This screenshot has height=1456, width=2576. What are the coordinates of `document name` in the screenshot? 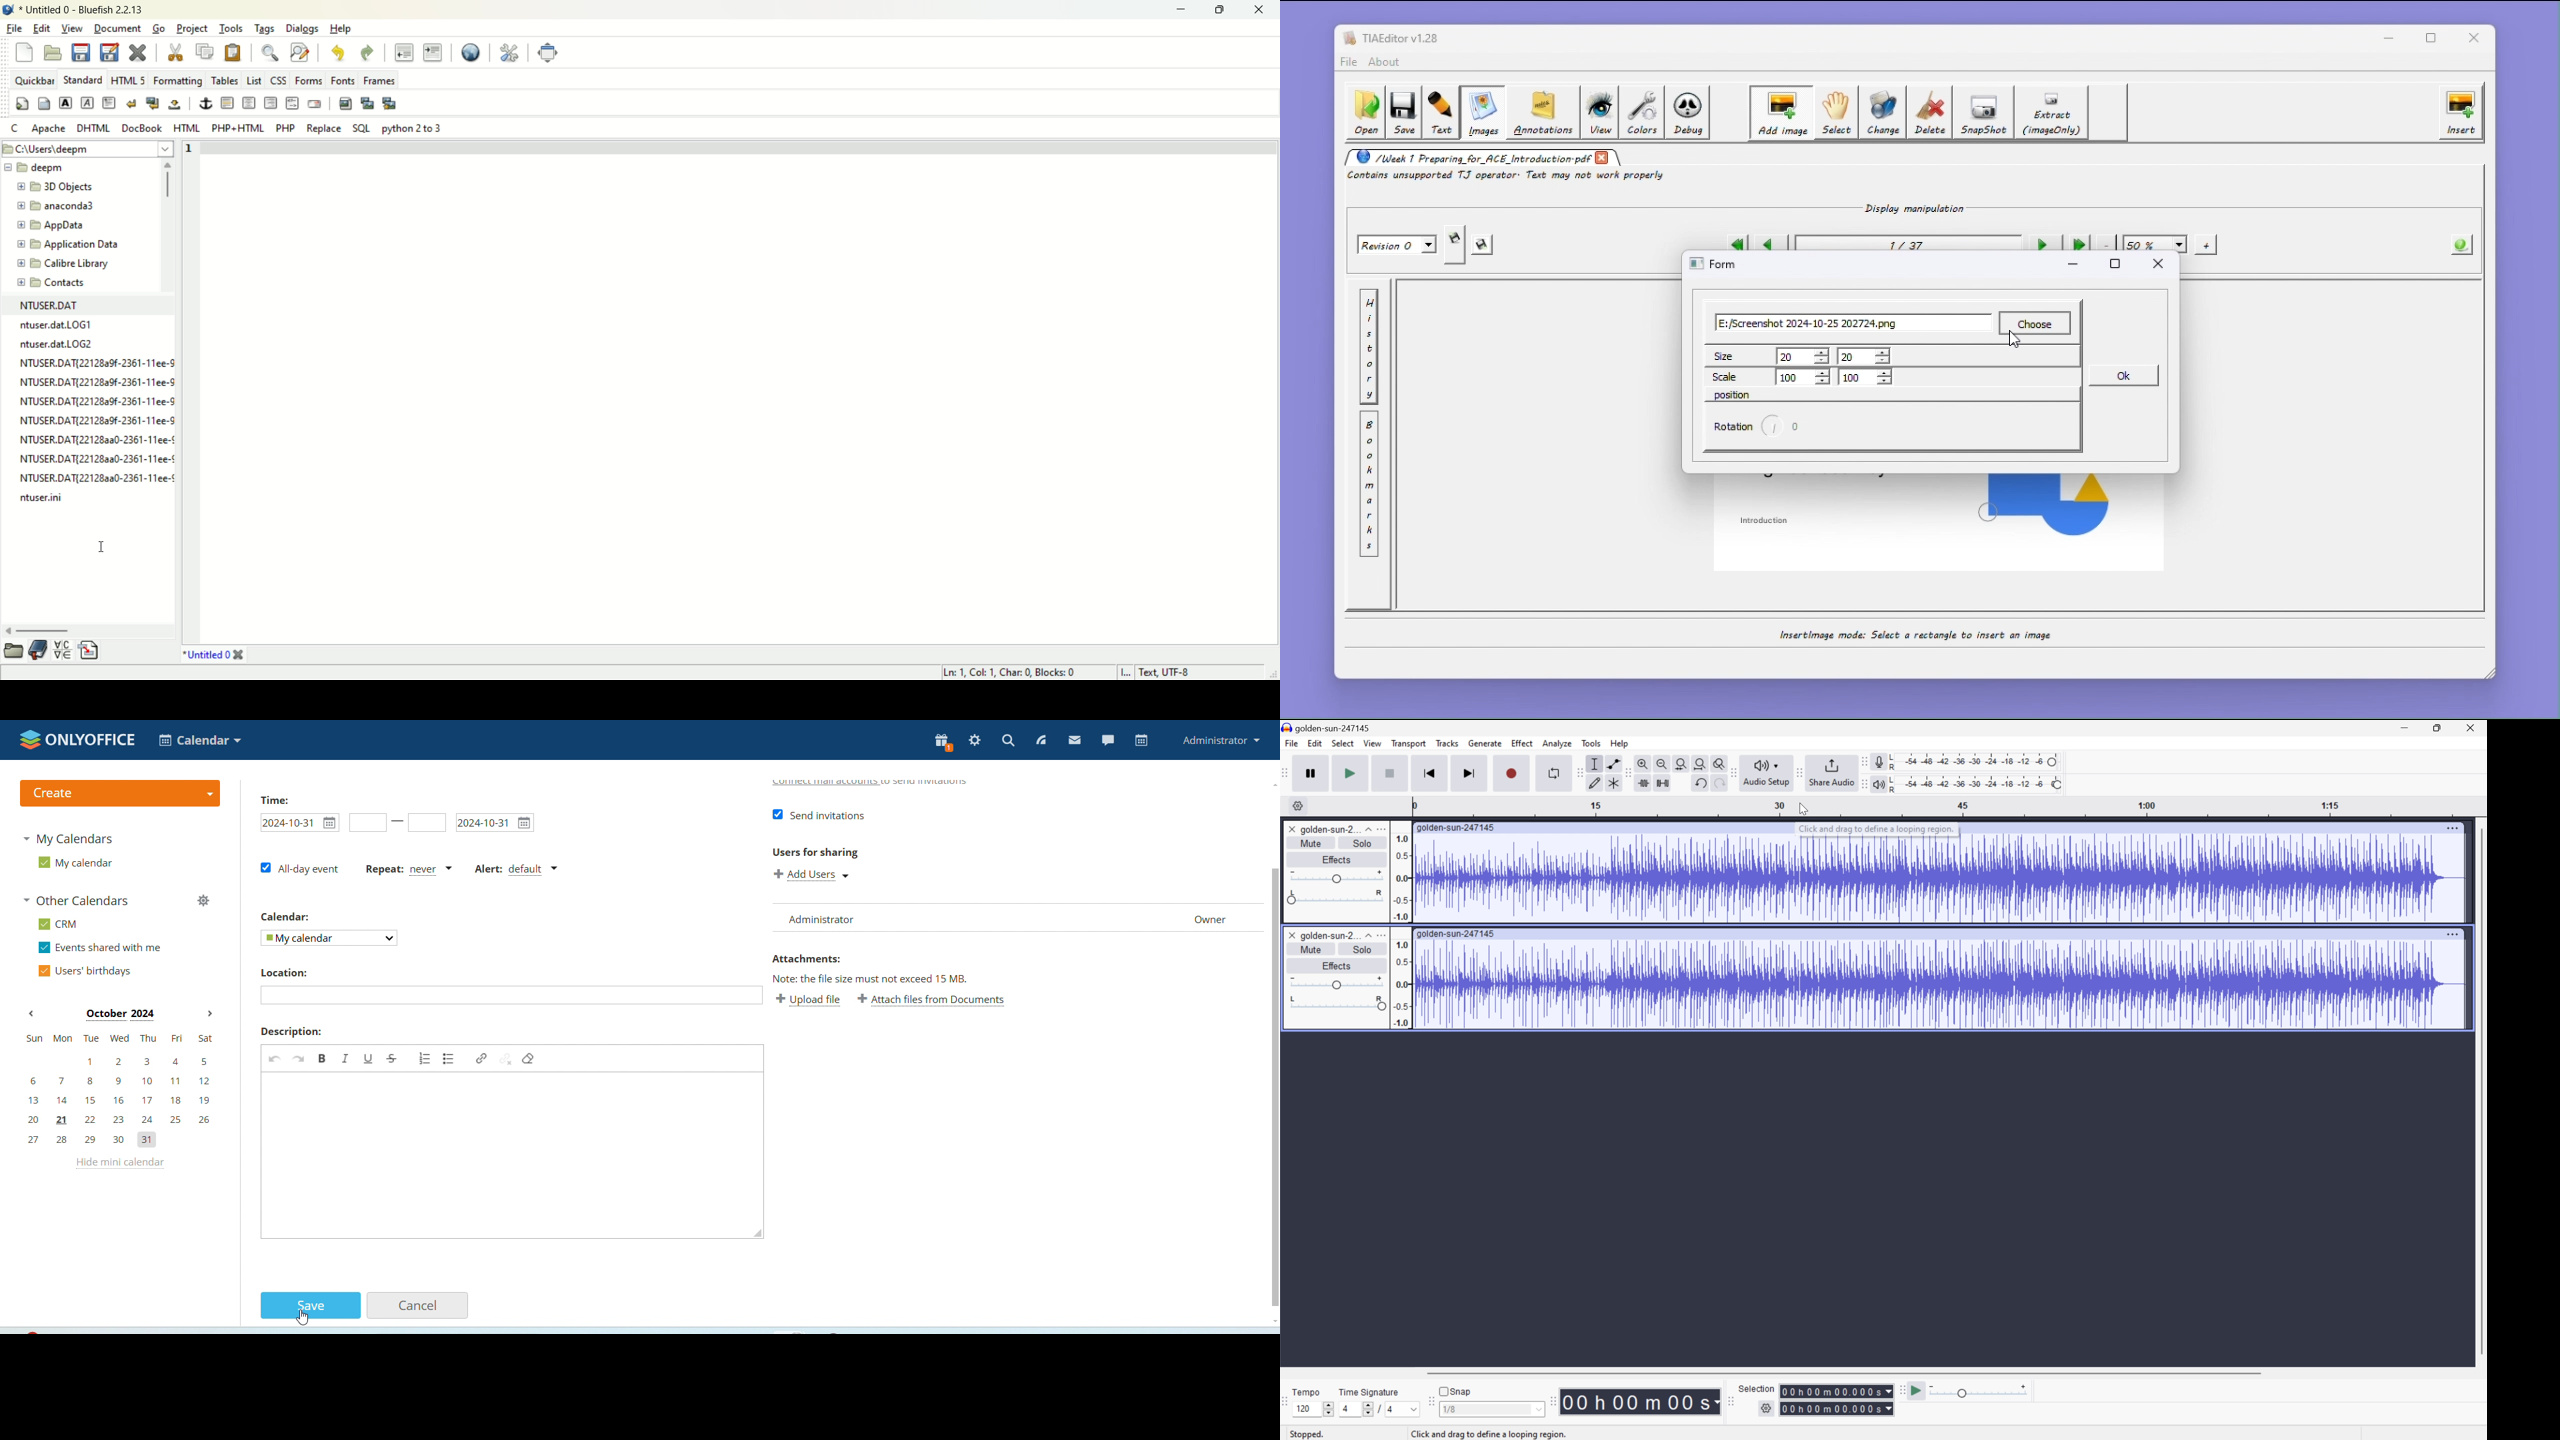 It's located at (79, 9).